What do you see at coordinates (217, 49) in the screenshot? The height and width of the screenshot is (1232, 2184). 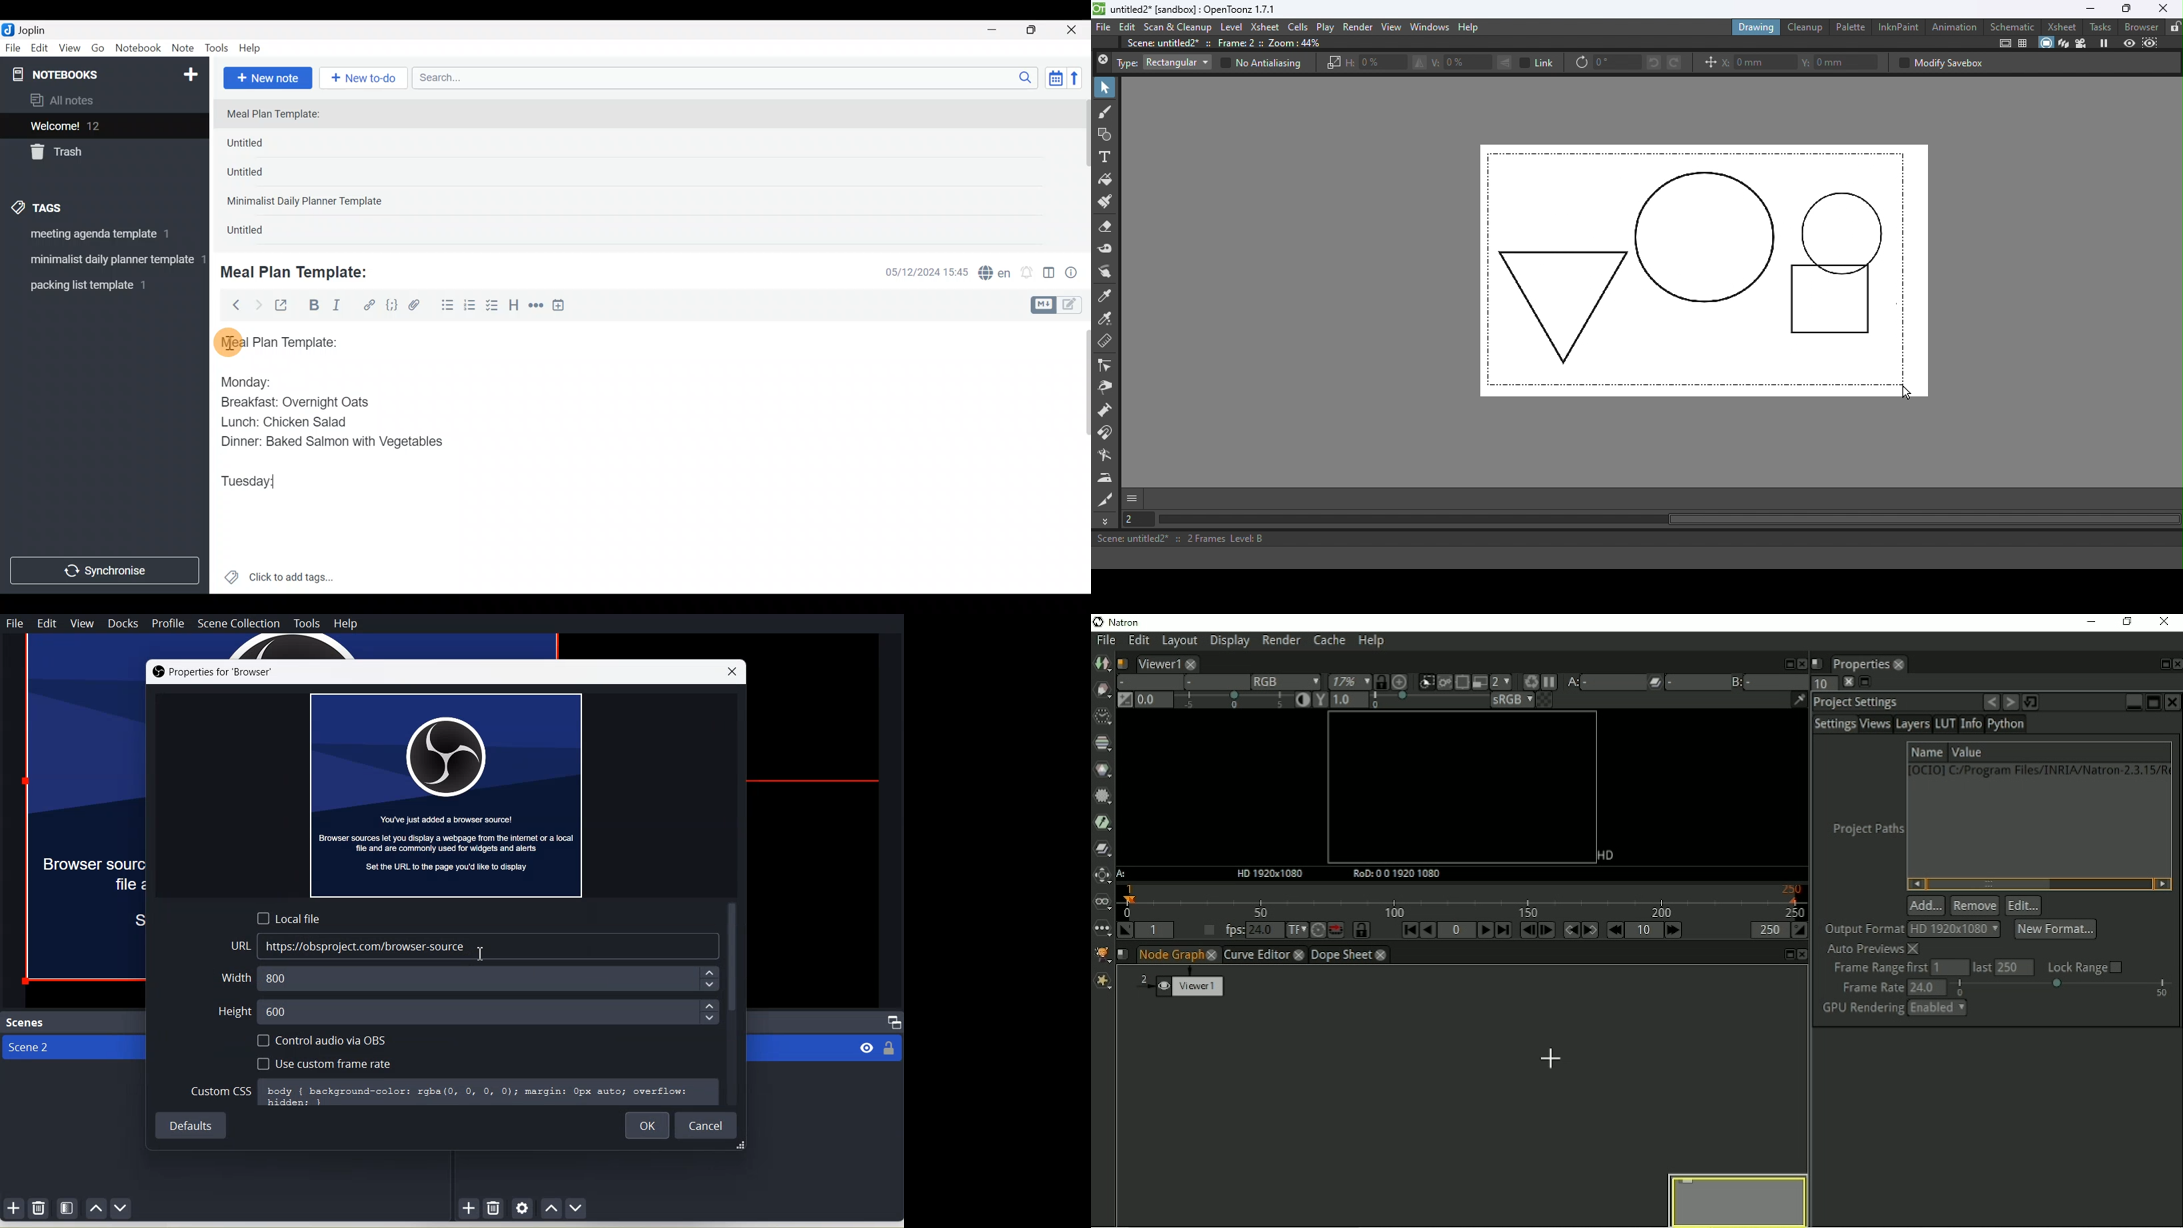 I see `Tools` at bounding box center [217, 49].